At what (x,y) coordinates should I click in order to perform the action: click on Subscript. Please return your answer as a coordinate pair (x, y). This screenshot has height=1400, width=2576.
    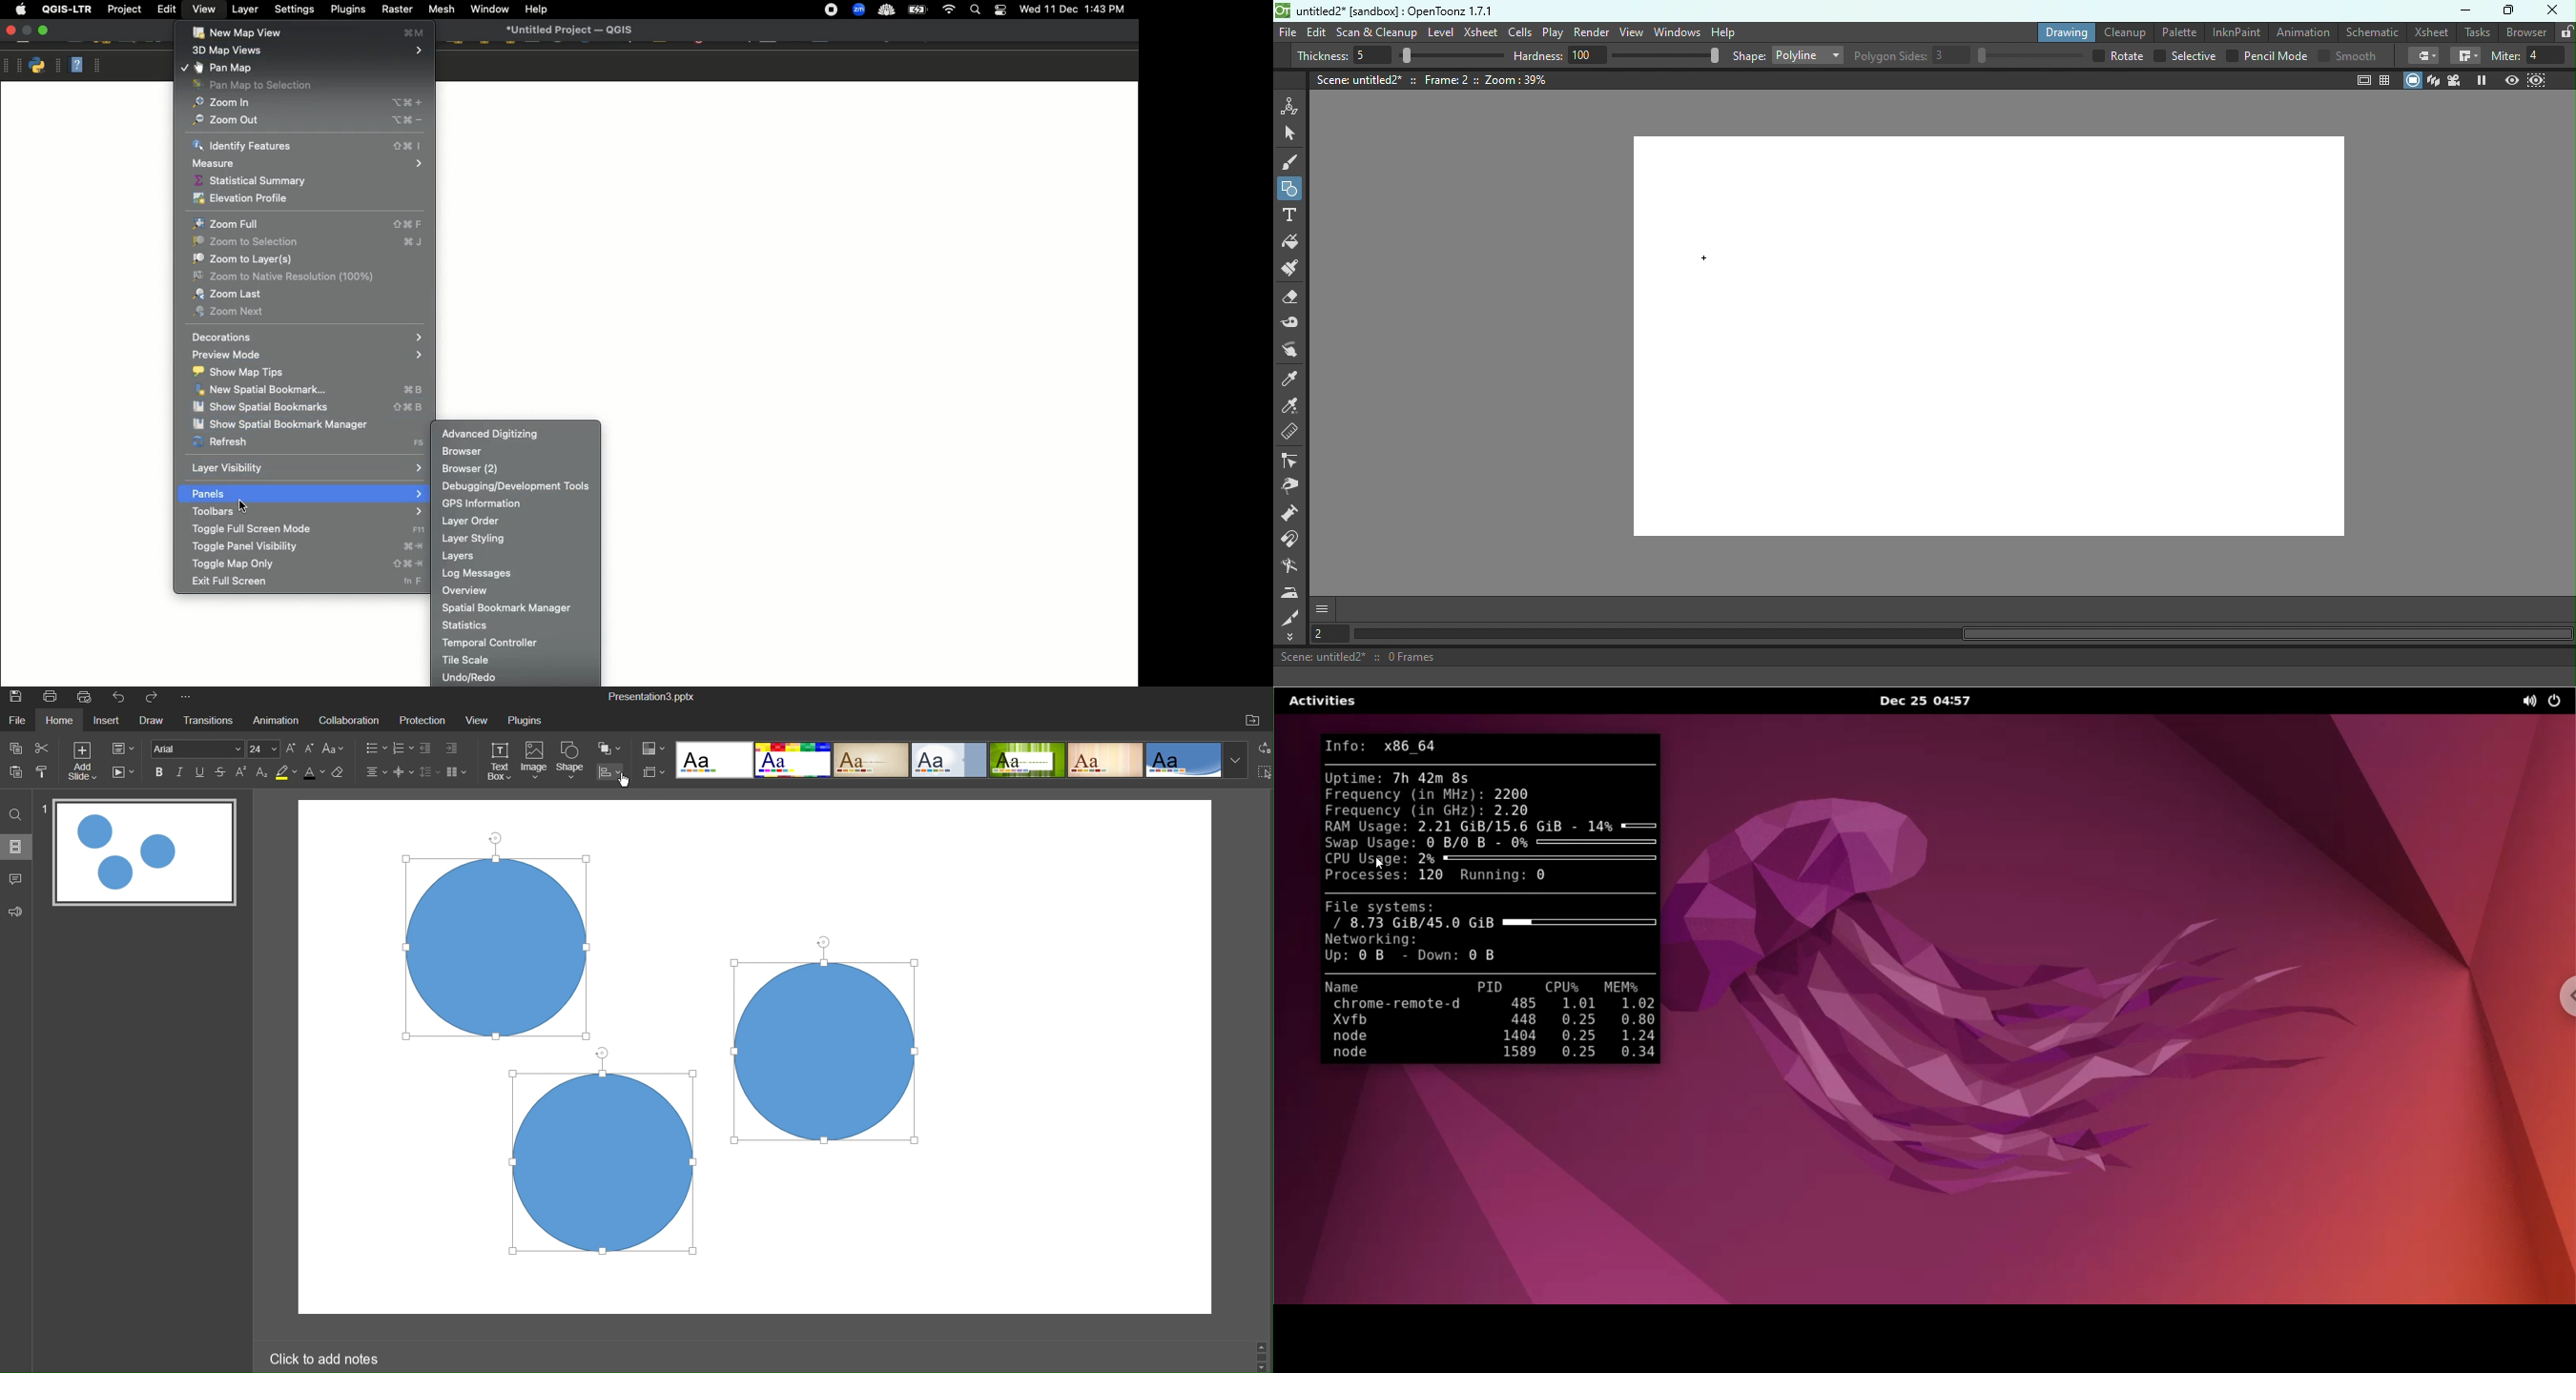
    Looking at the image, I should click on (261, 774).